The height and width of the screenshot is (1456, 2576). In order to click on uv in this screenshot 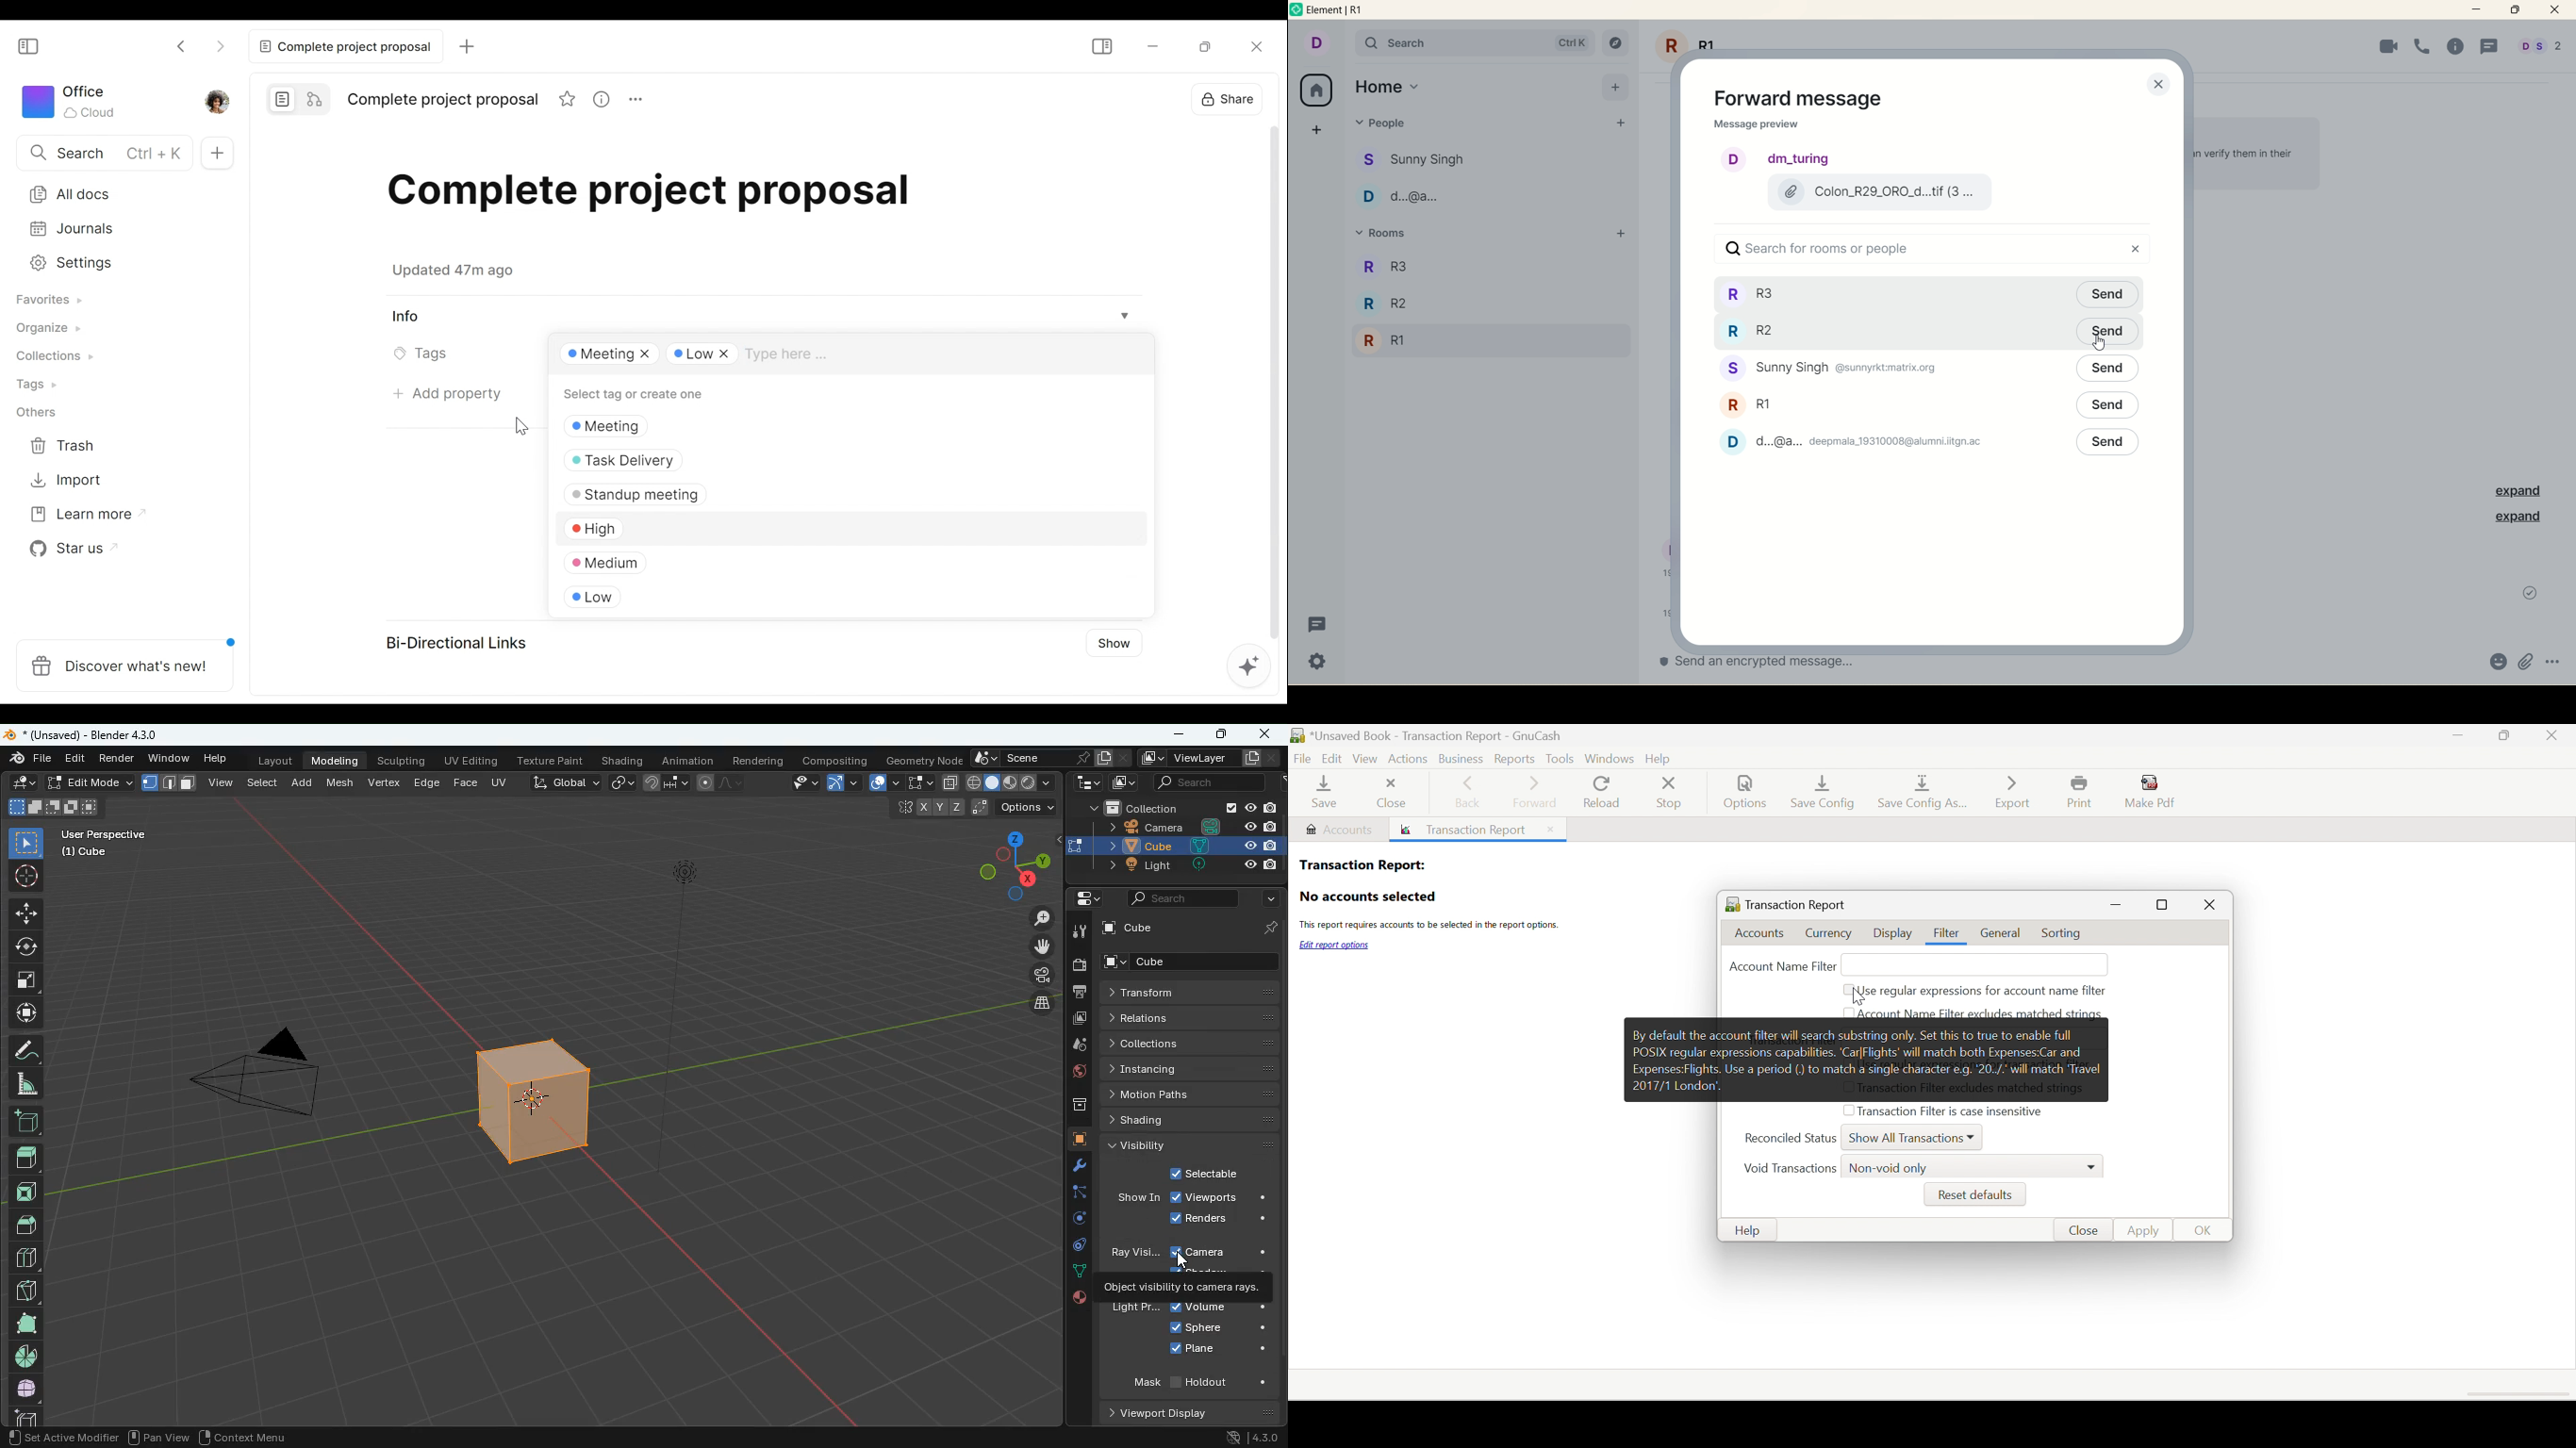, I will do `click(502, 784)`.